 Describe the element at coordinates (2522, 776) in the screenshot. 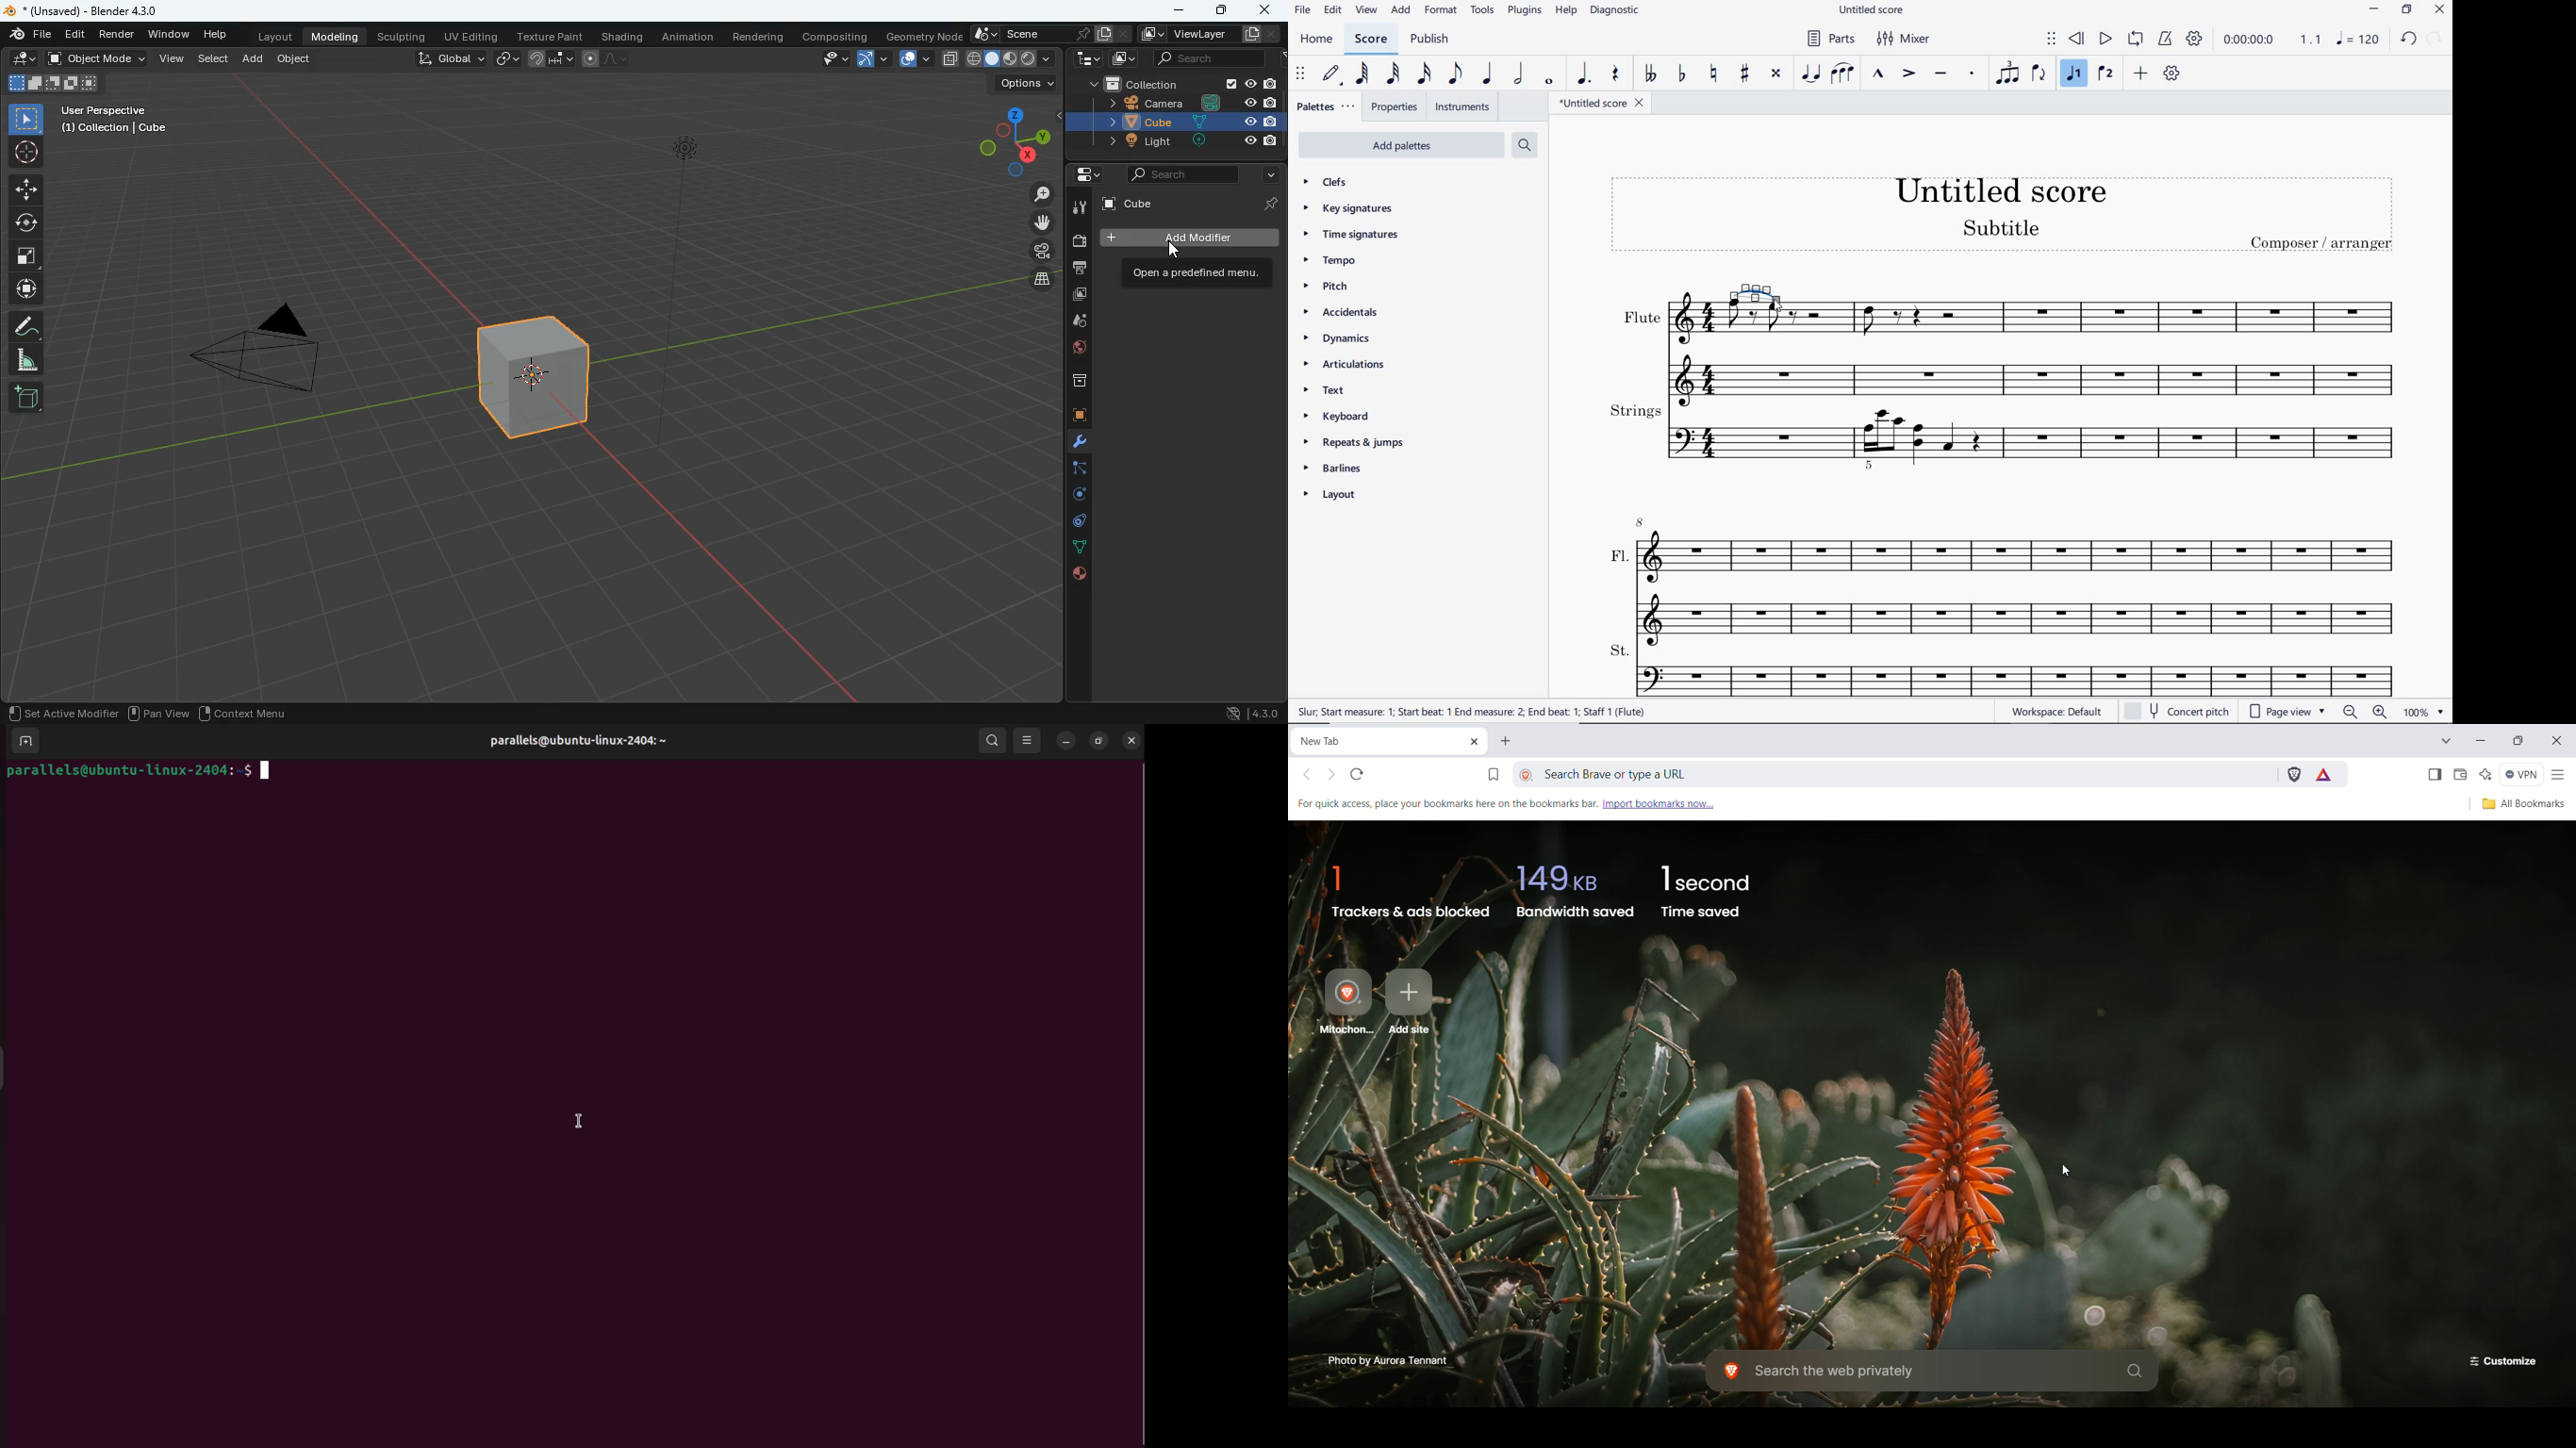

I see `VPN` at that location.